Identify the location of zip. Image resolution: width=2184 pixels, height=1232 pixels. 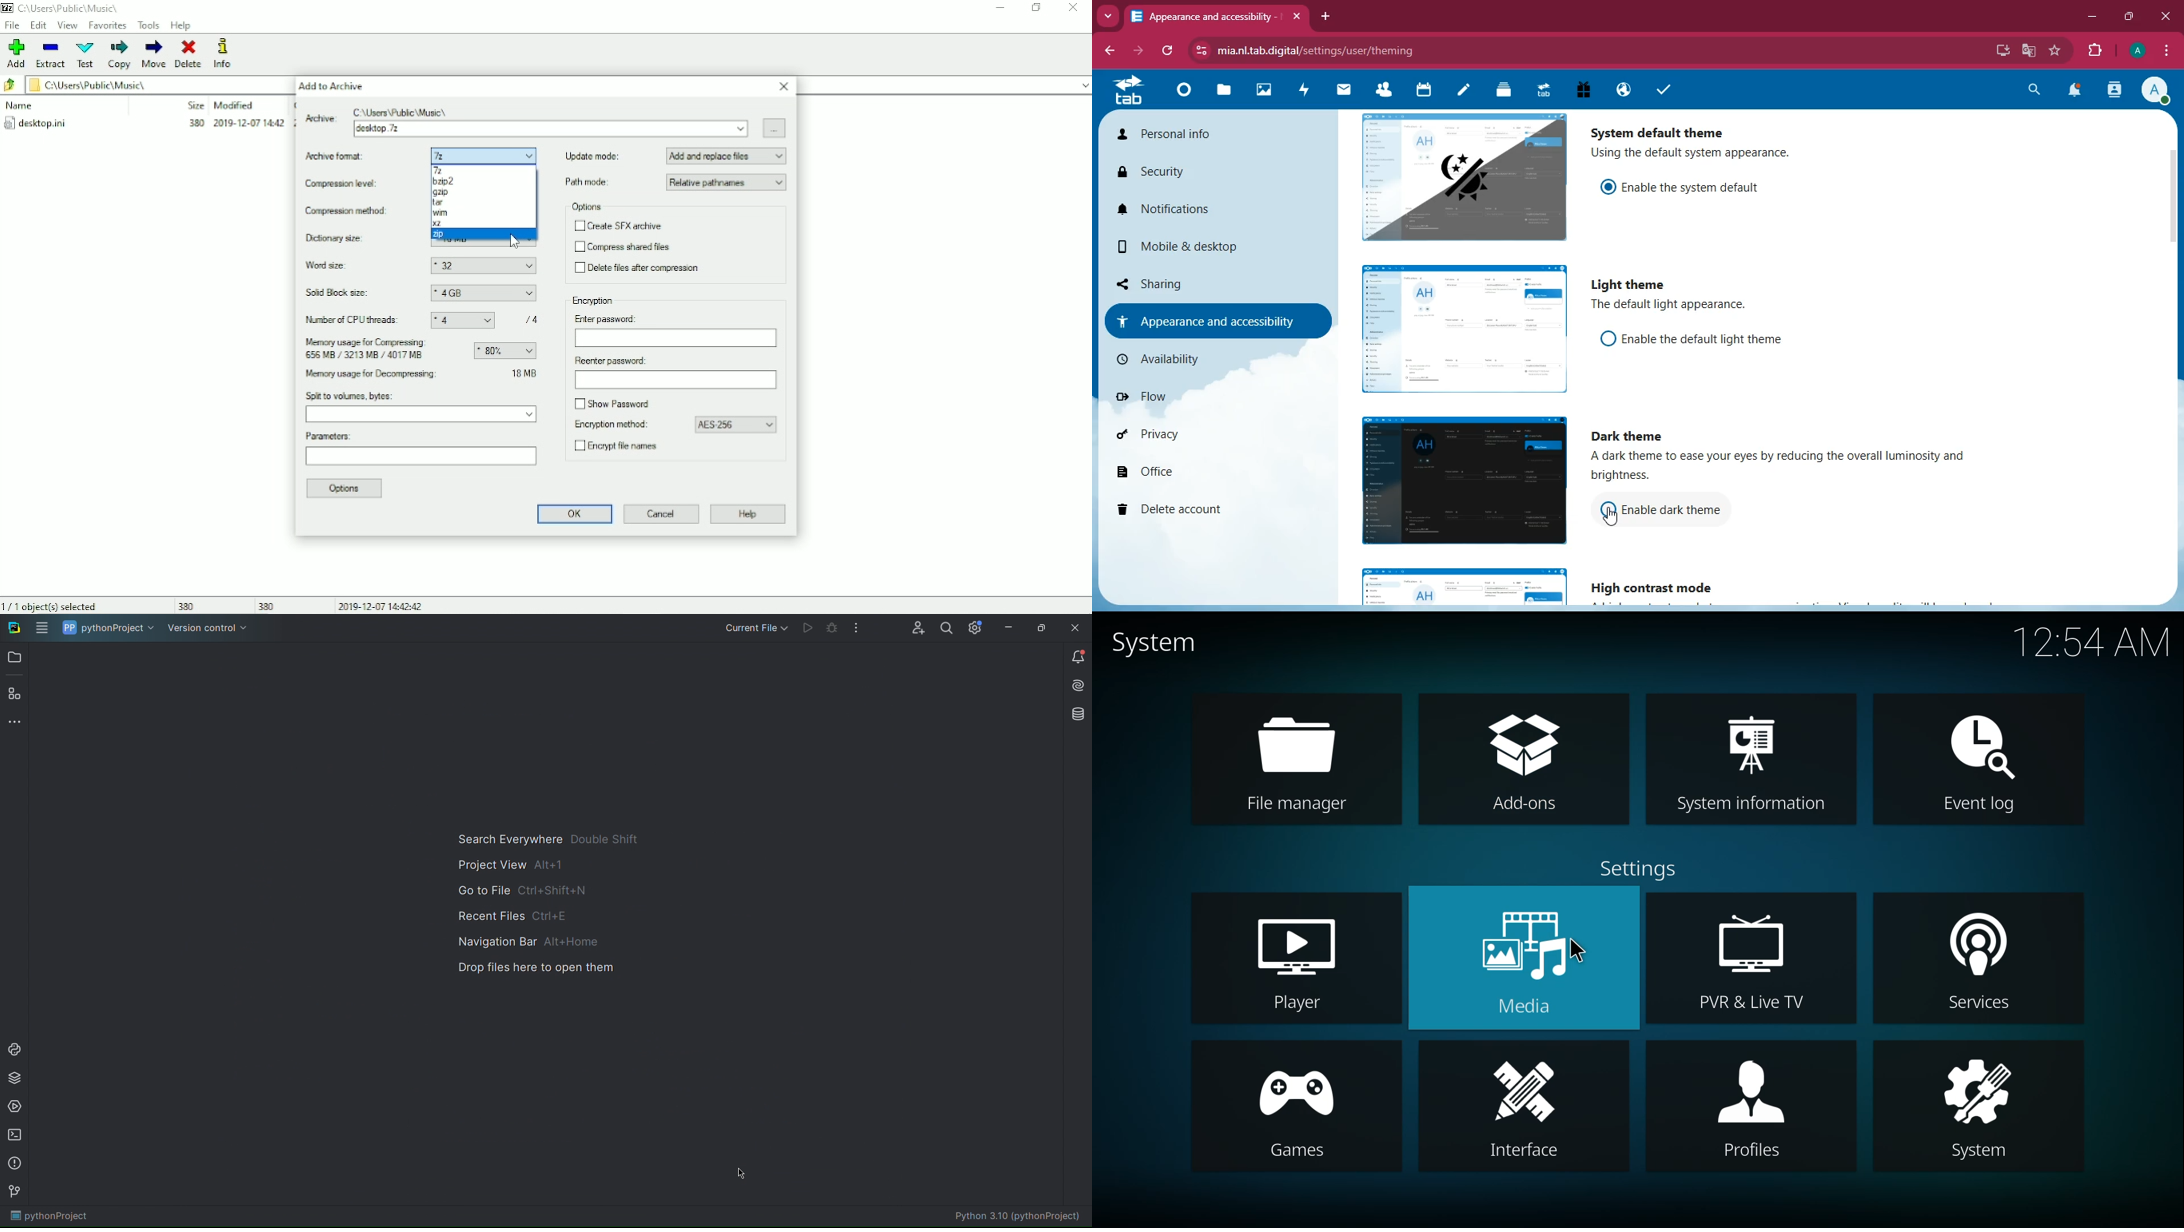
(440, 235).